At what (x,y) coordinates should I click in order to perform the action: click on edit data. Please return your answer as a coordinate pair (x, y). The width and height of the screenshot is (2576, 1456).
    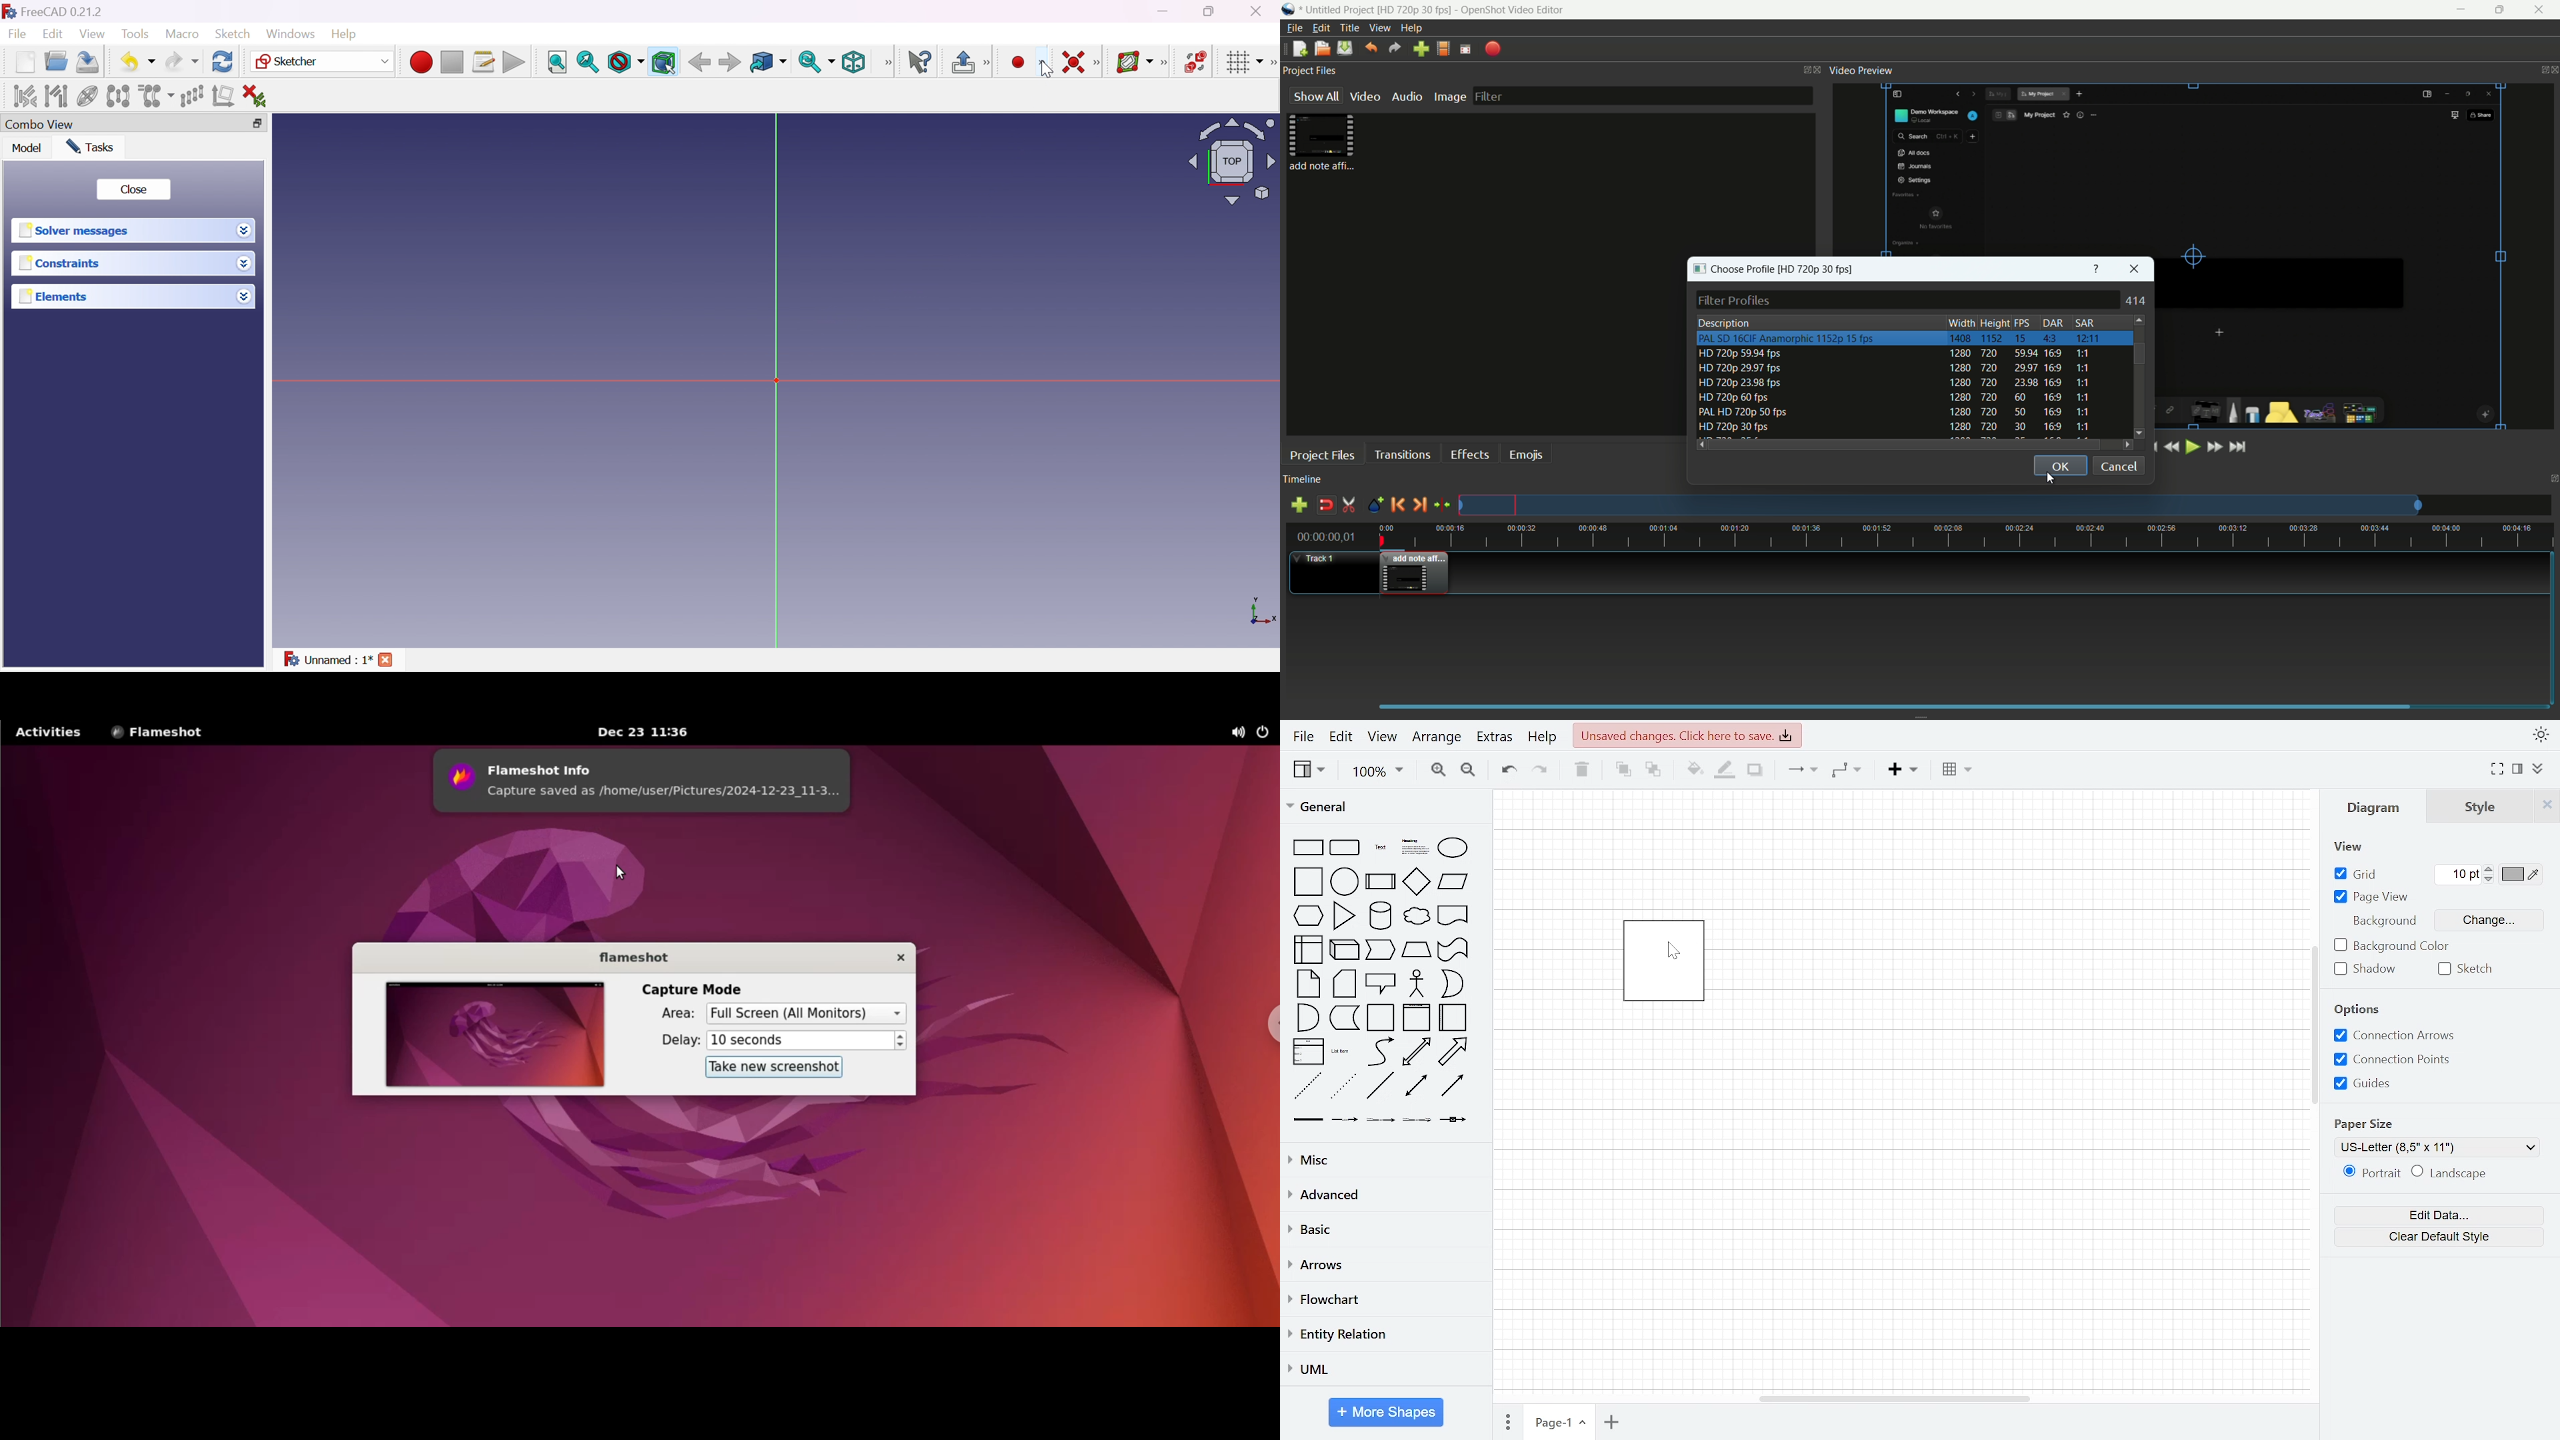
    Looking at the image, I should click on (2440, 1215).